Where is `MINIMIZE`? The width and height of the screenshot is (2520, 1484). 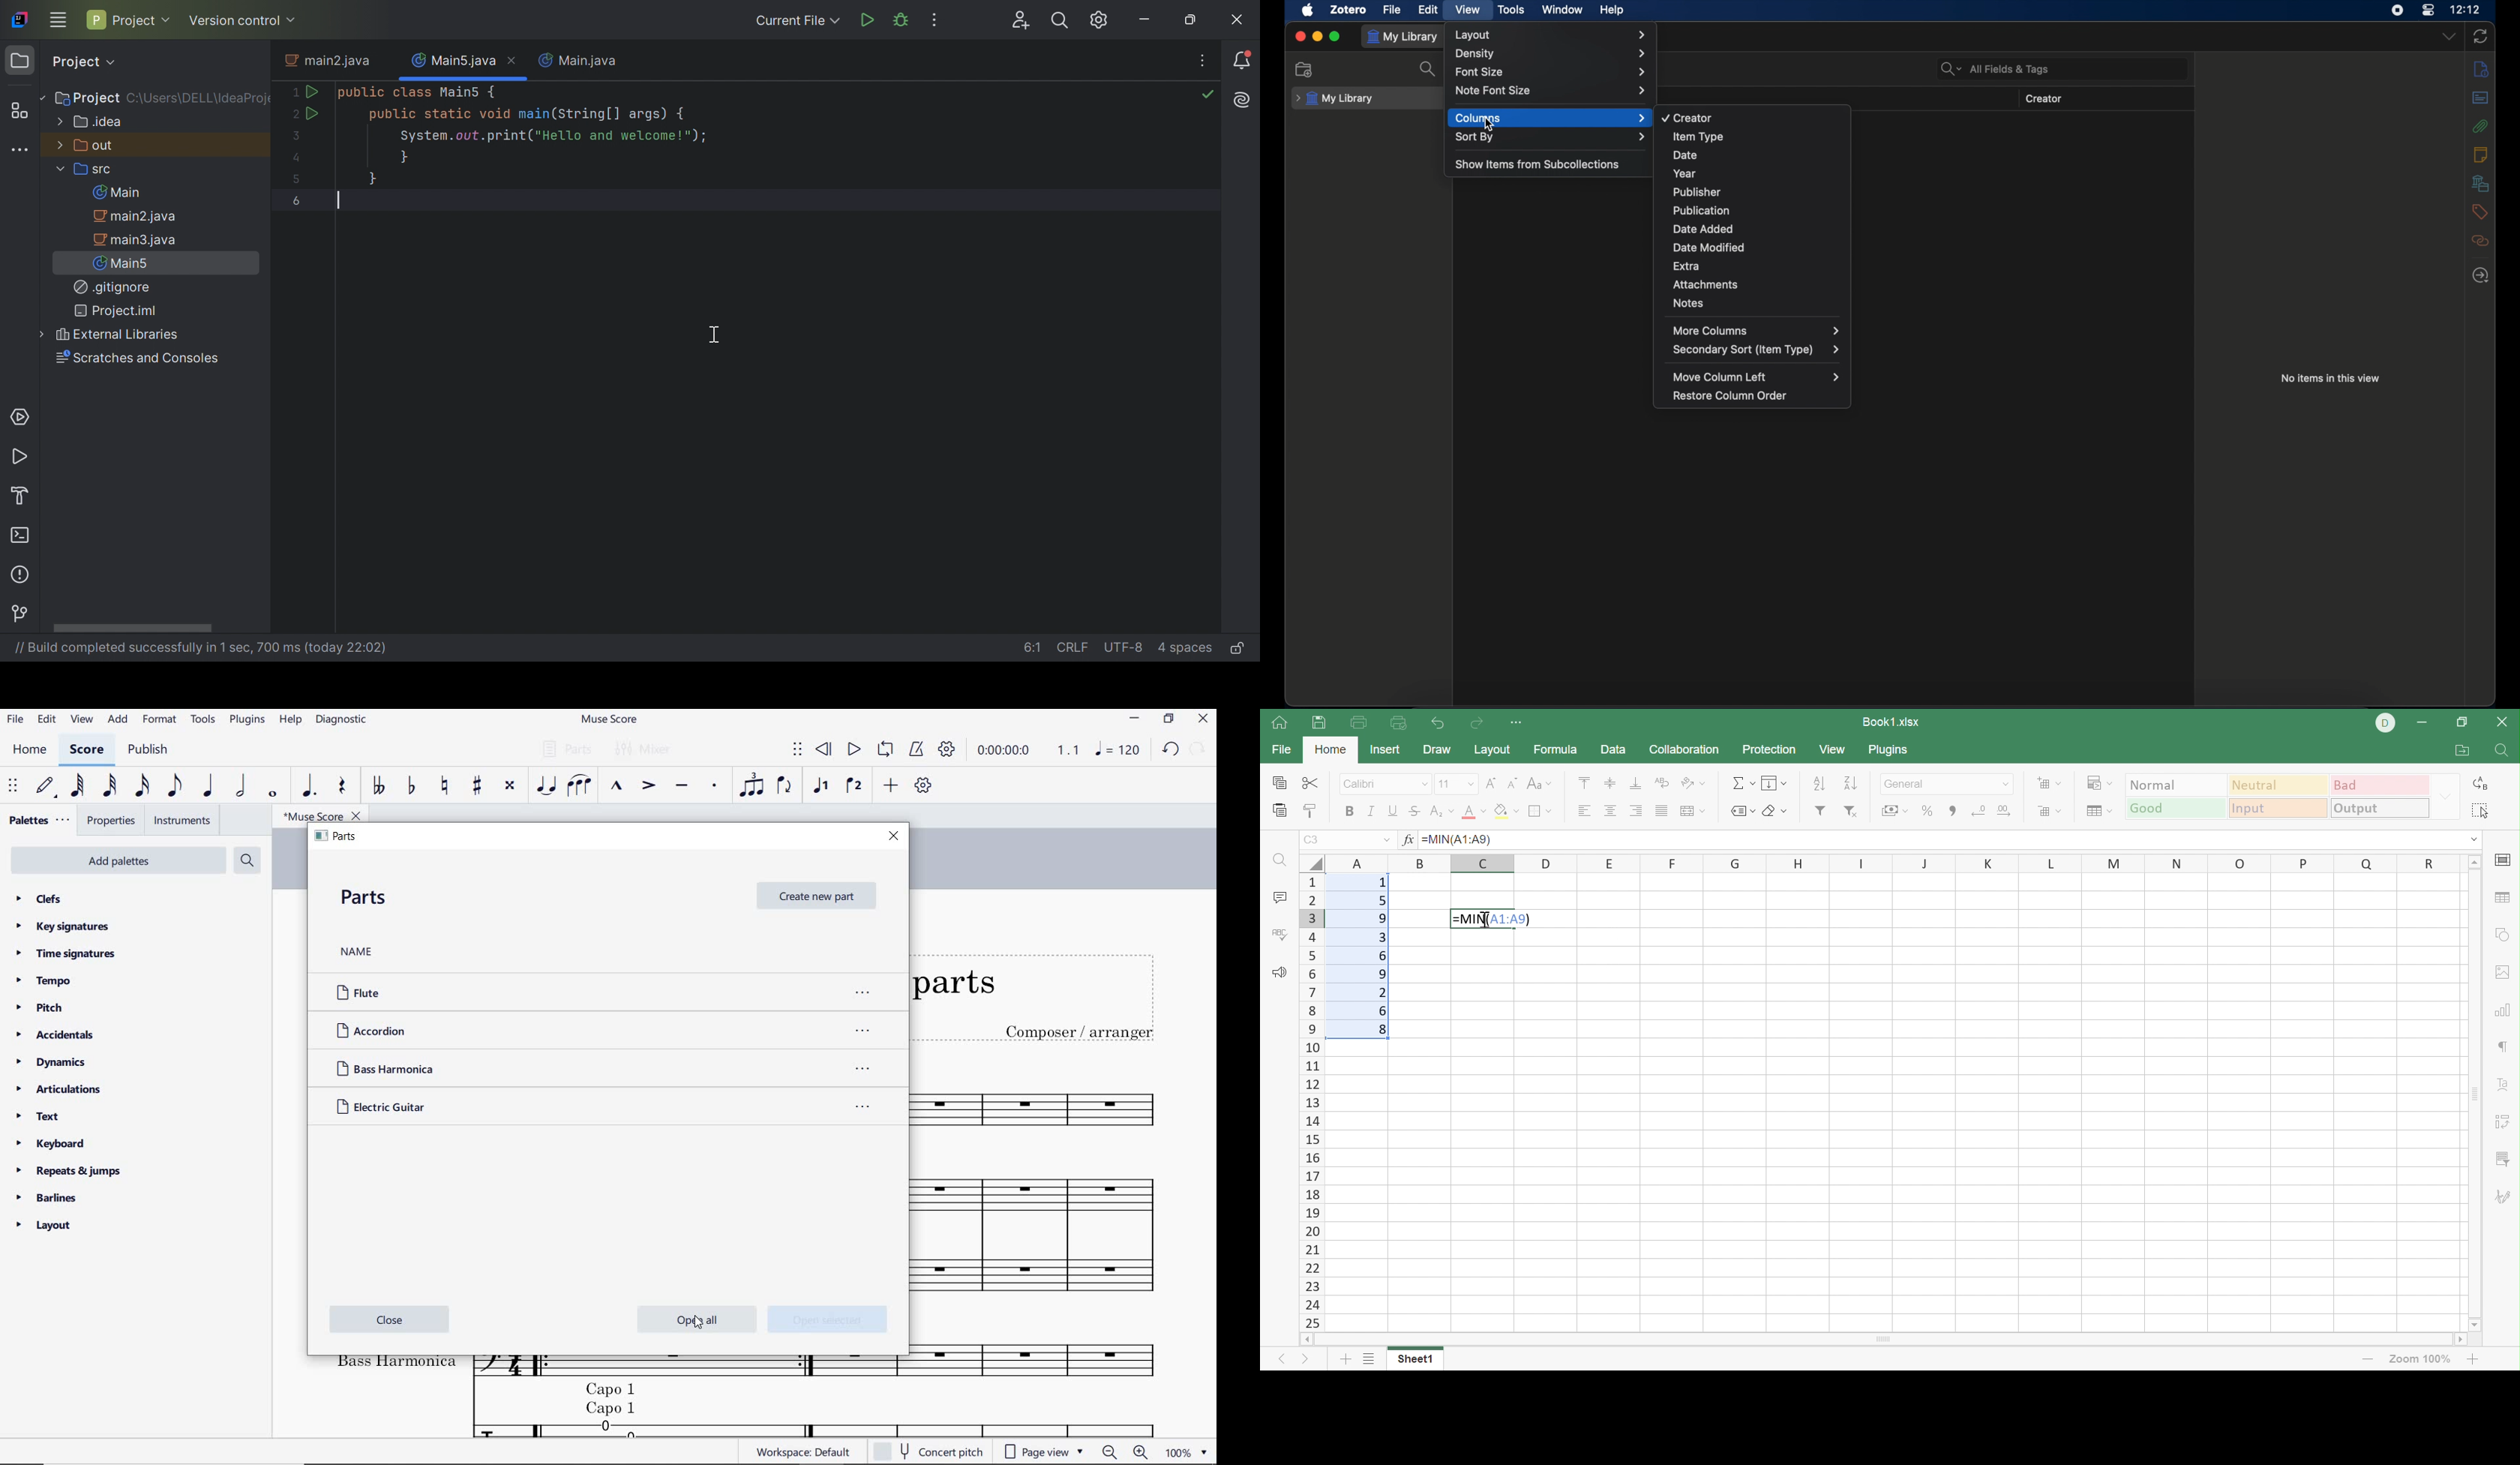
MINIMIZE is located at coordinates (1135, 720).